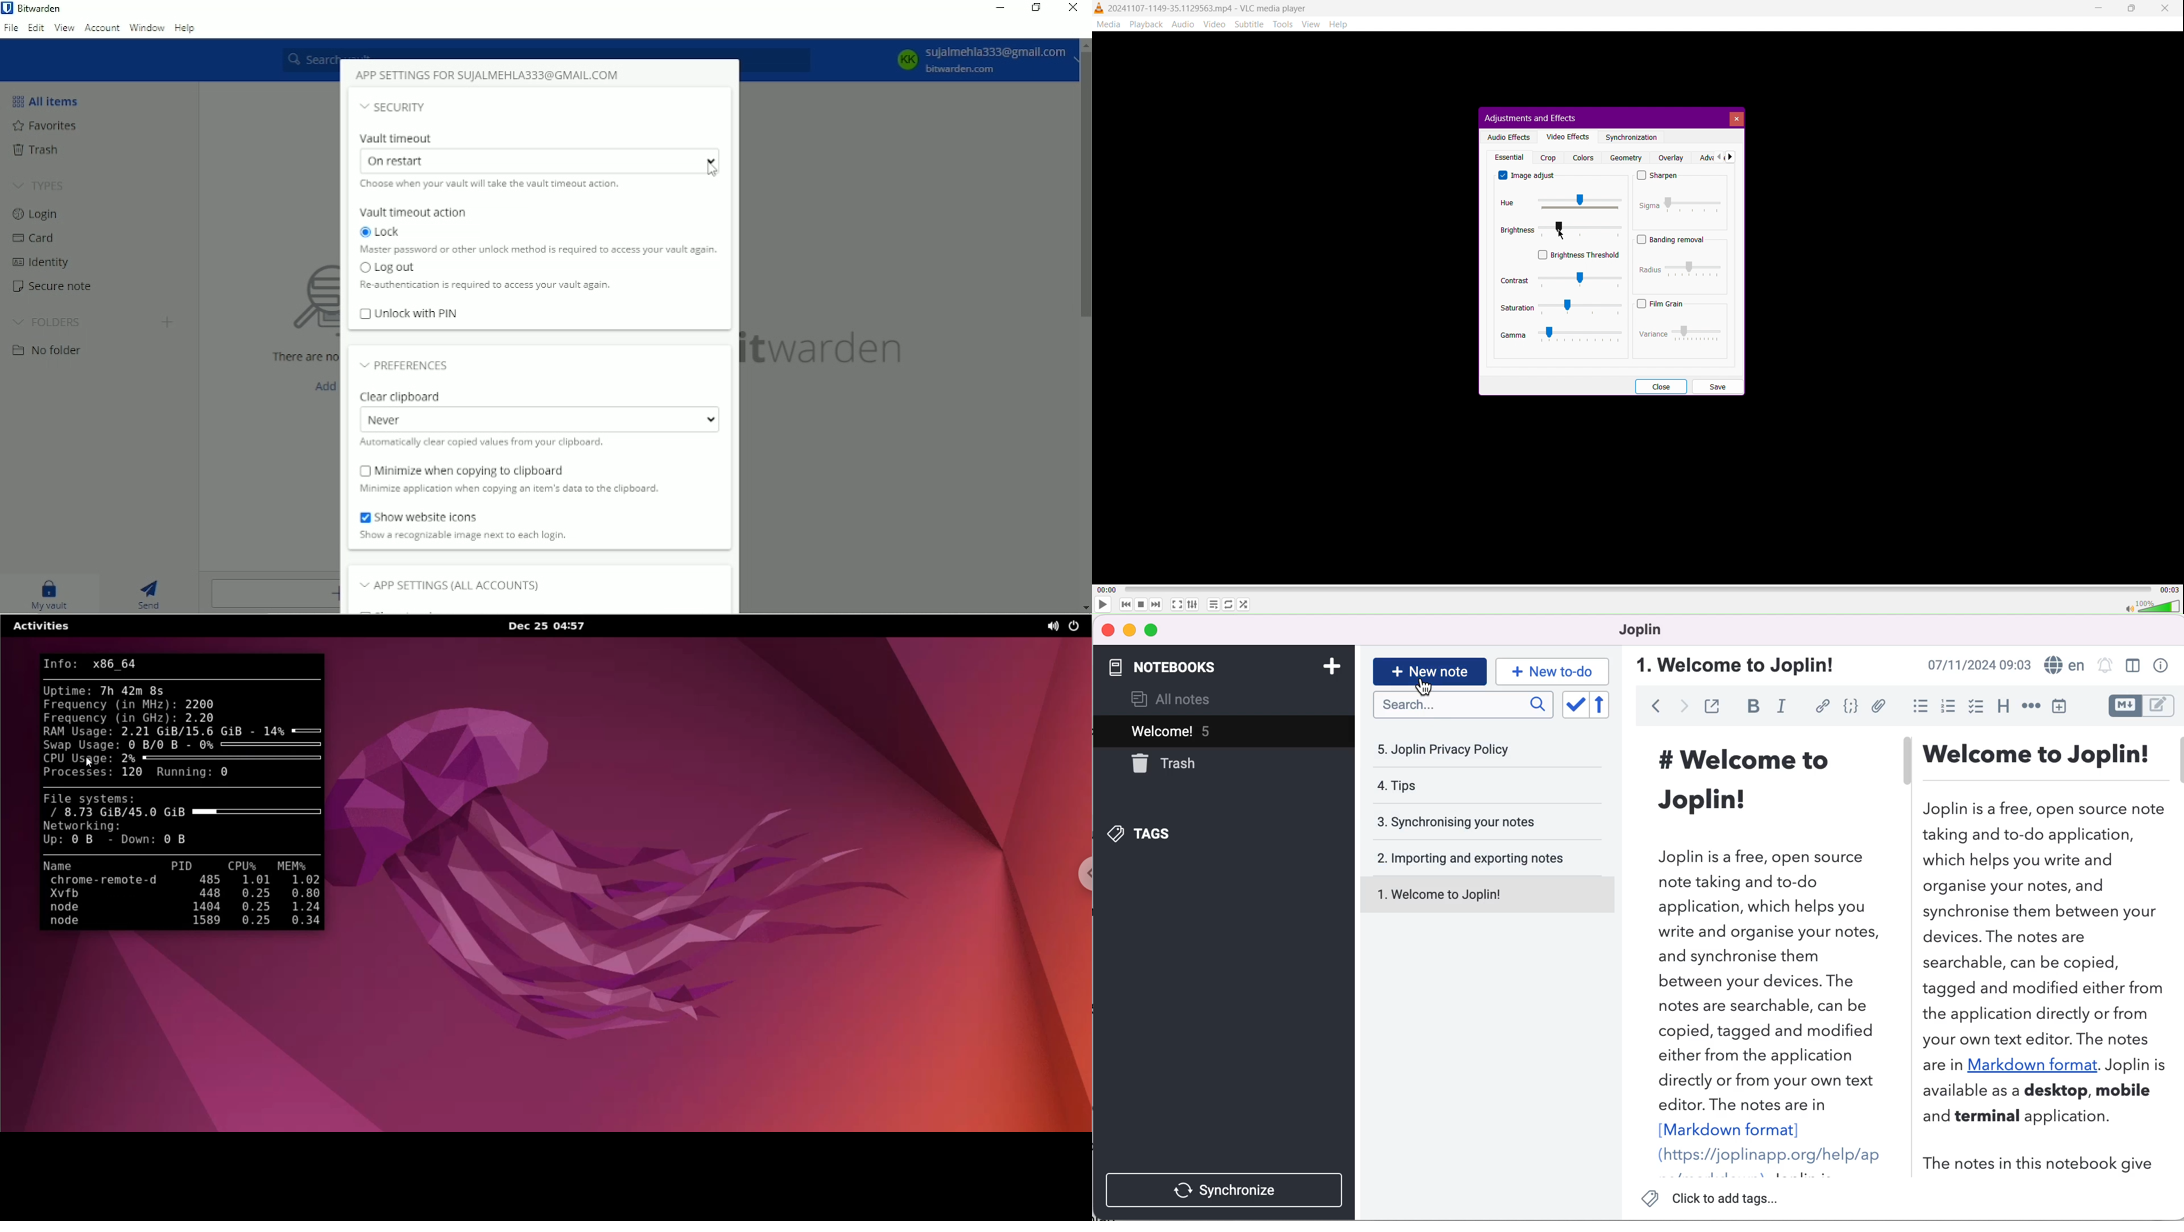  I want to click on Close, so click(1074, 9).